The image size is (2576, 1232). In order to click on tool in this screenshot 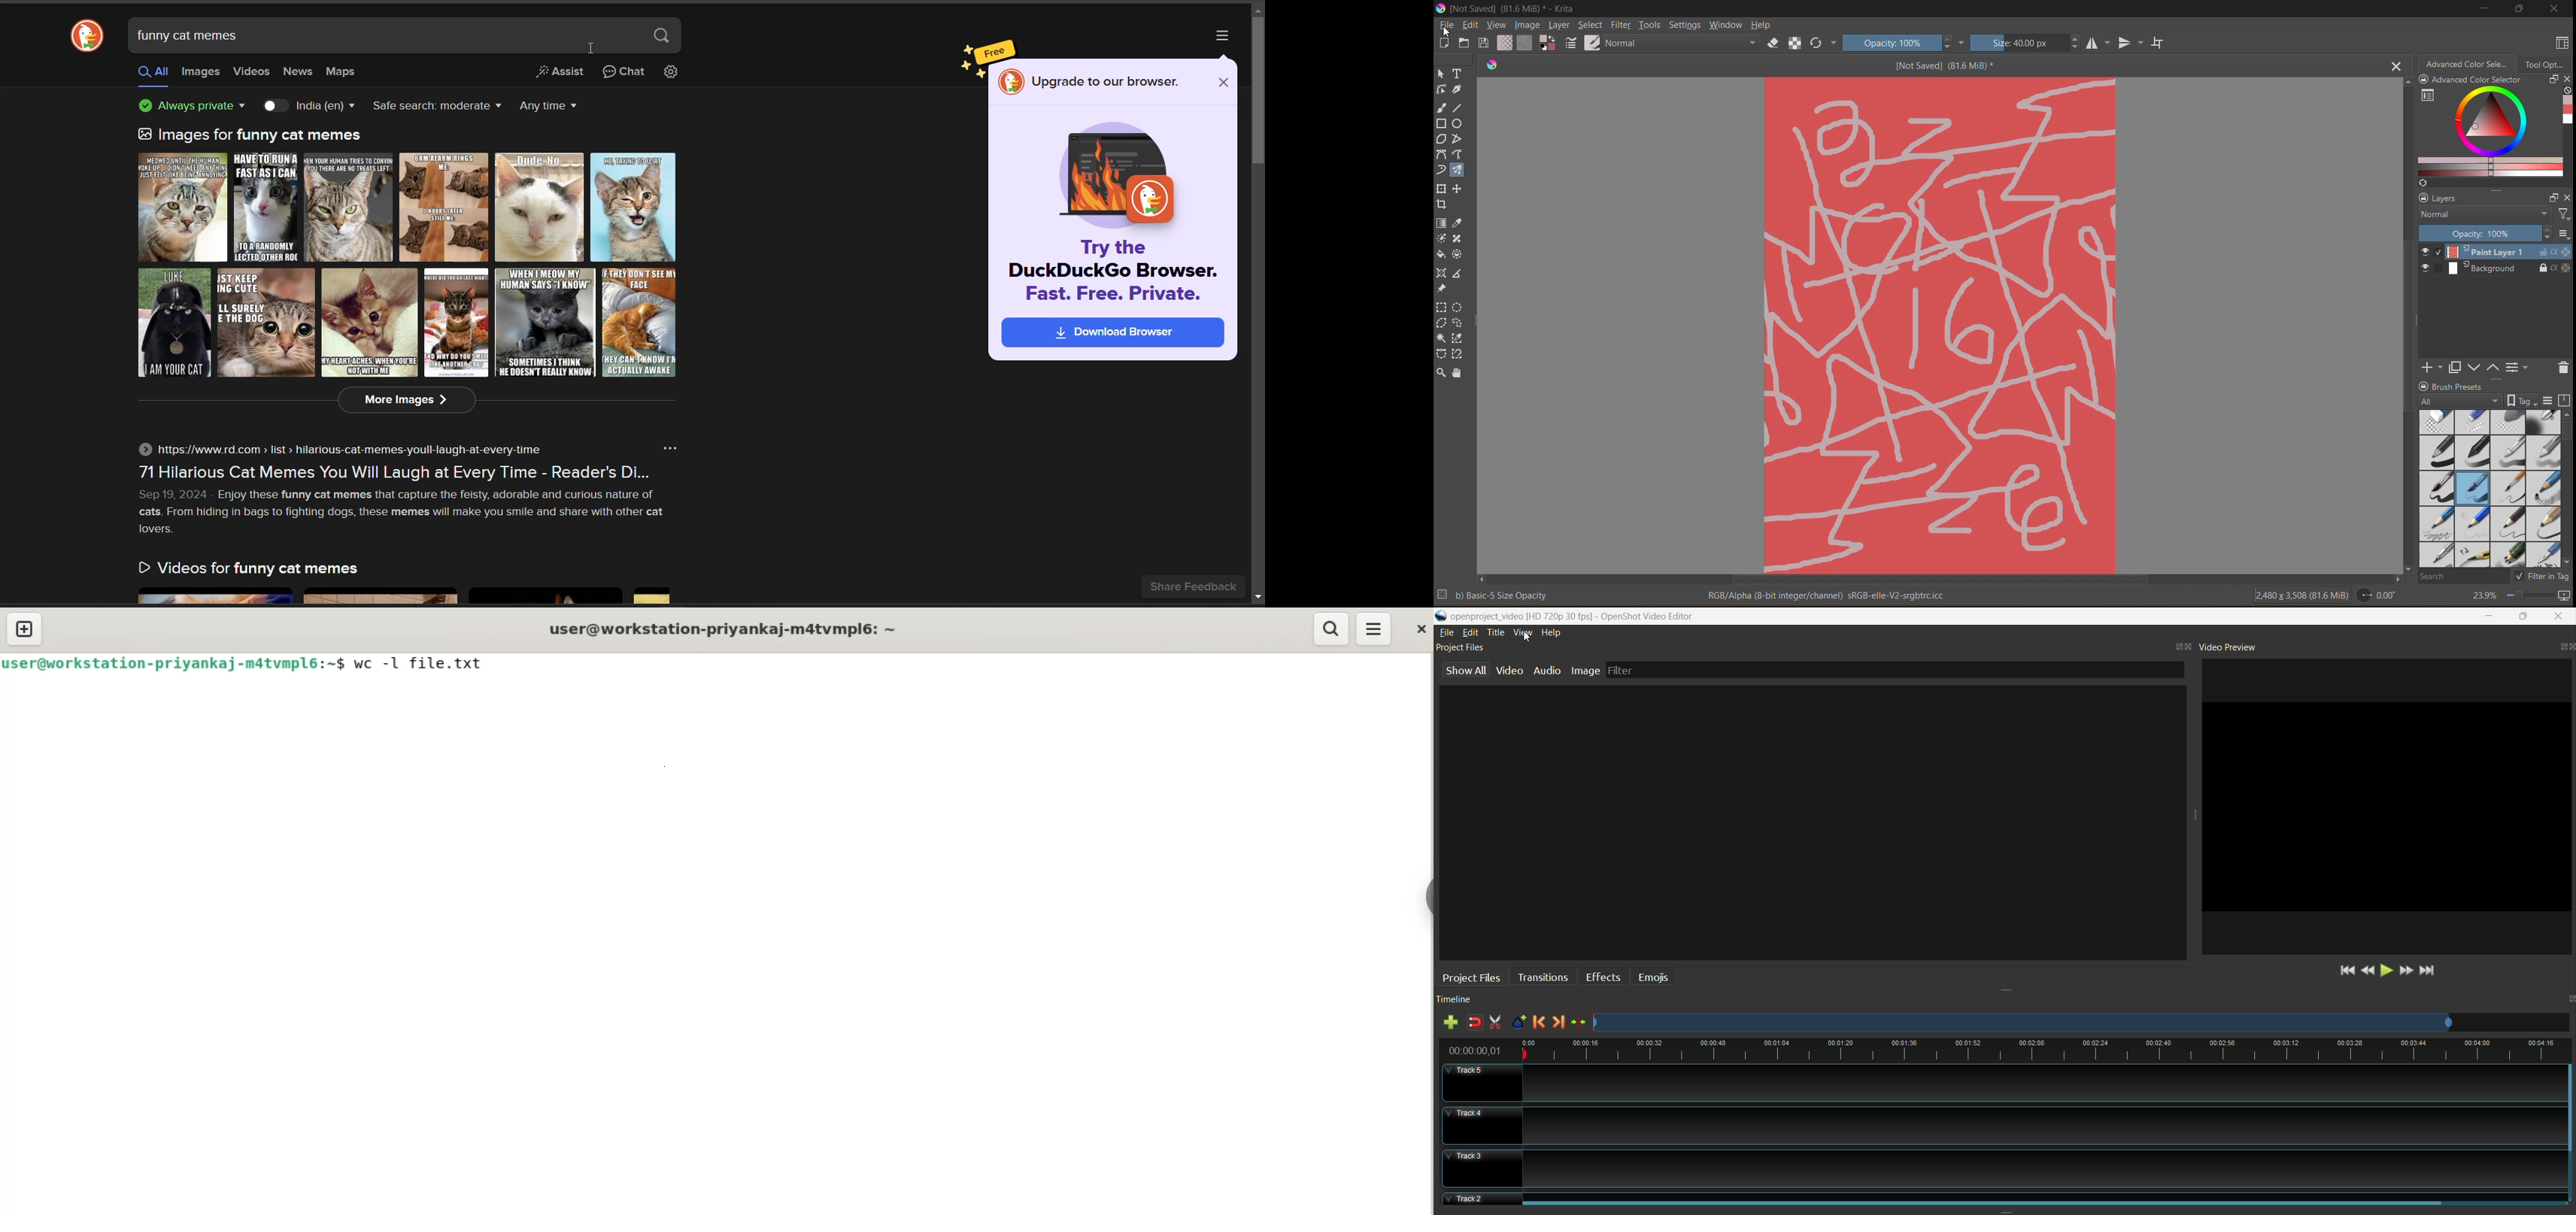, I will do `click(1441, 123)`.